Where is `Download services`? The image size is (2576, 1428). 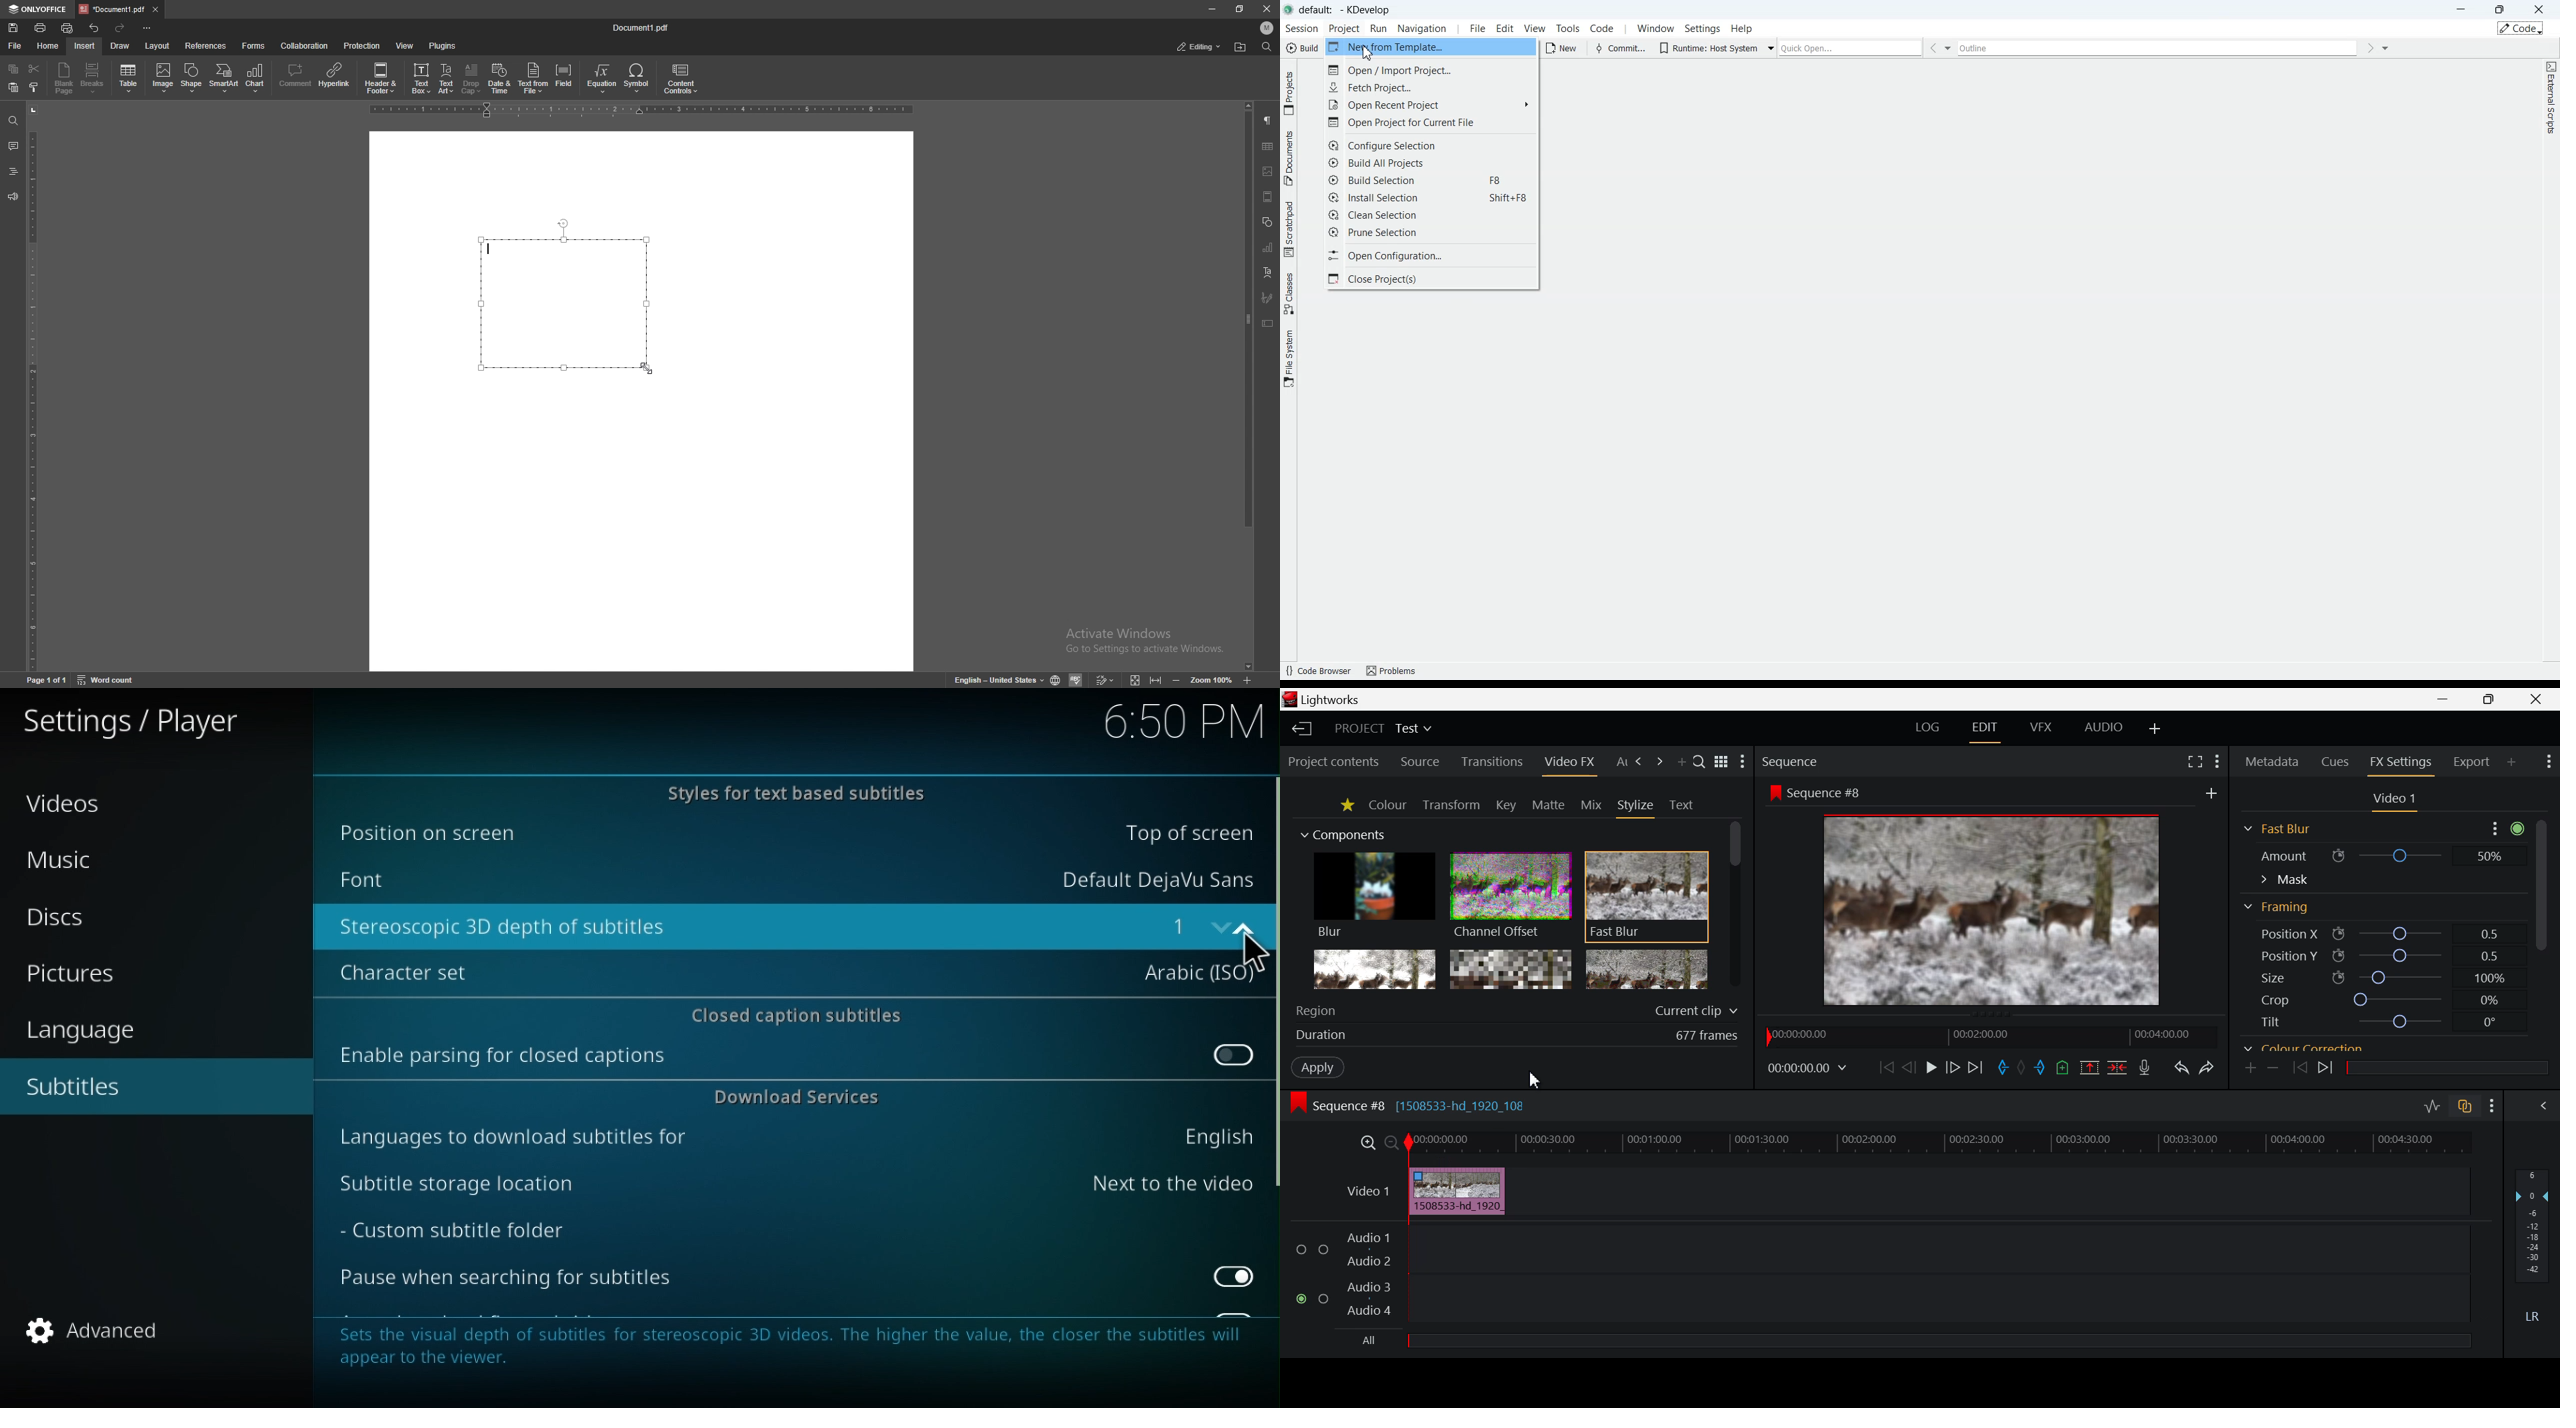 Download services is located at coordinates (793, 1100).